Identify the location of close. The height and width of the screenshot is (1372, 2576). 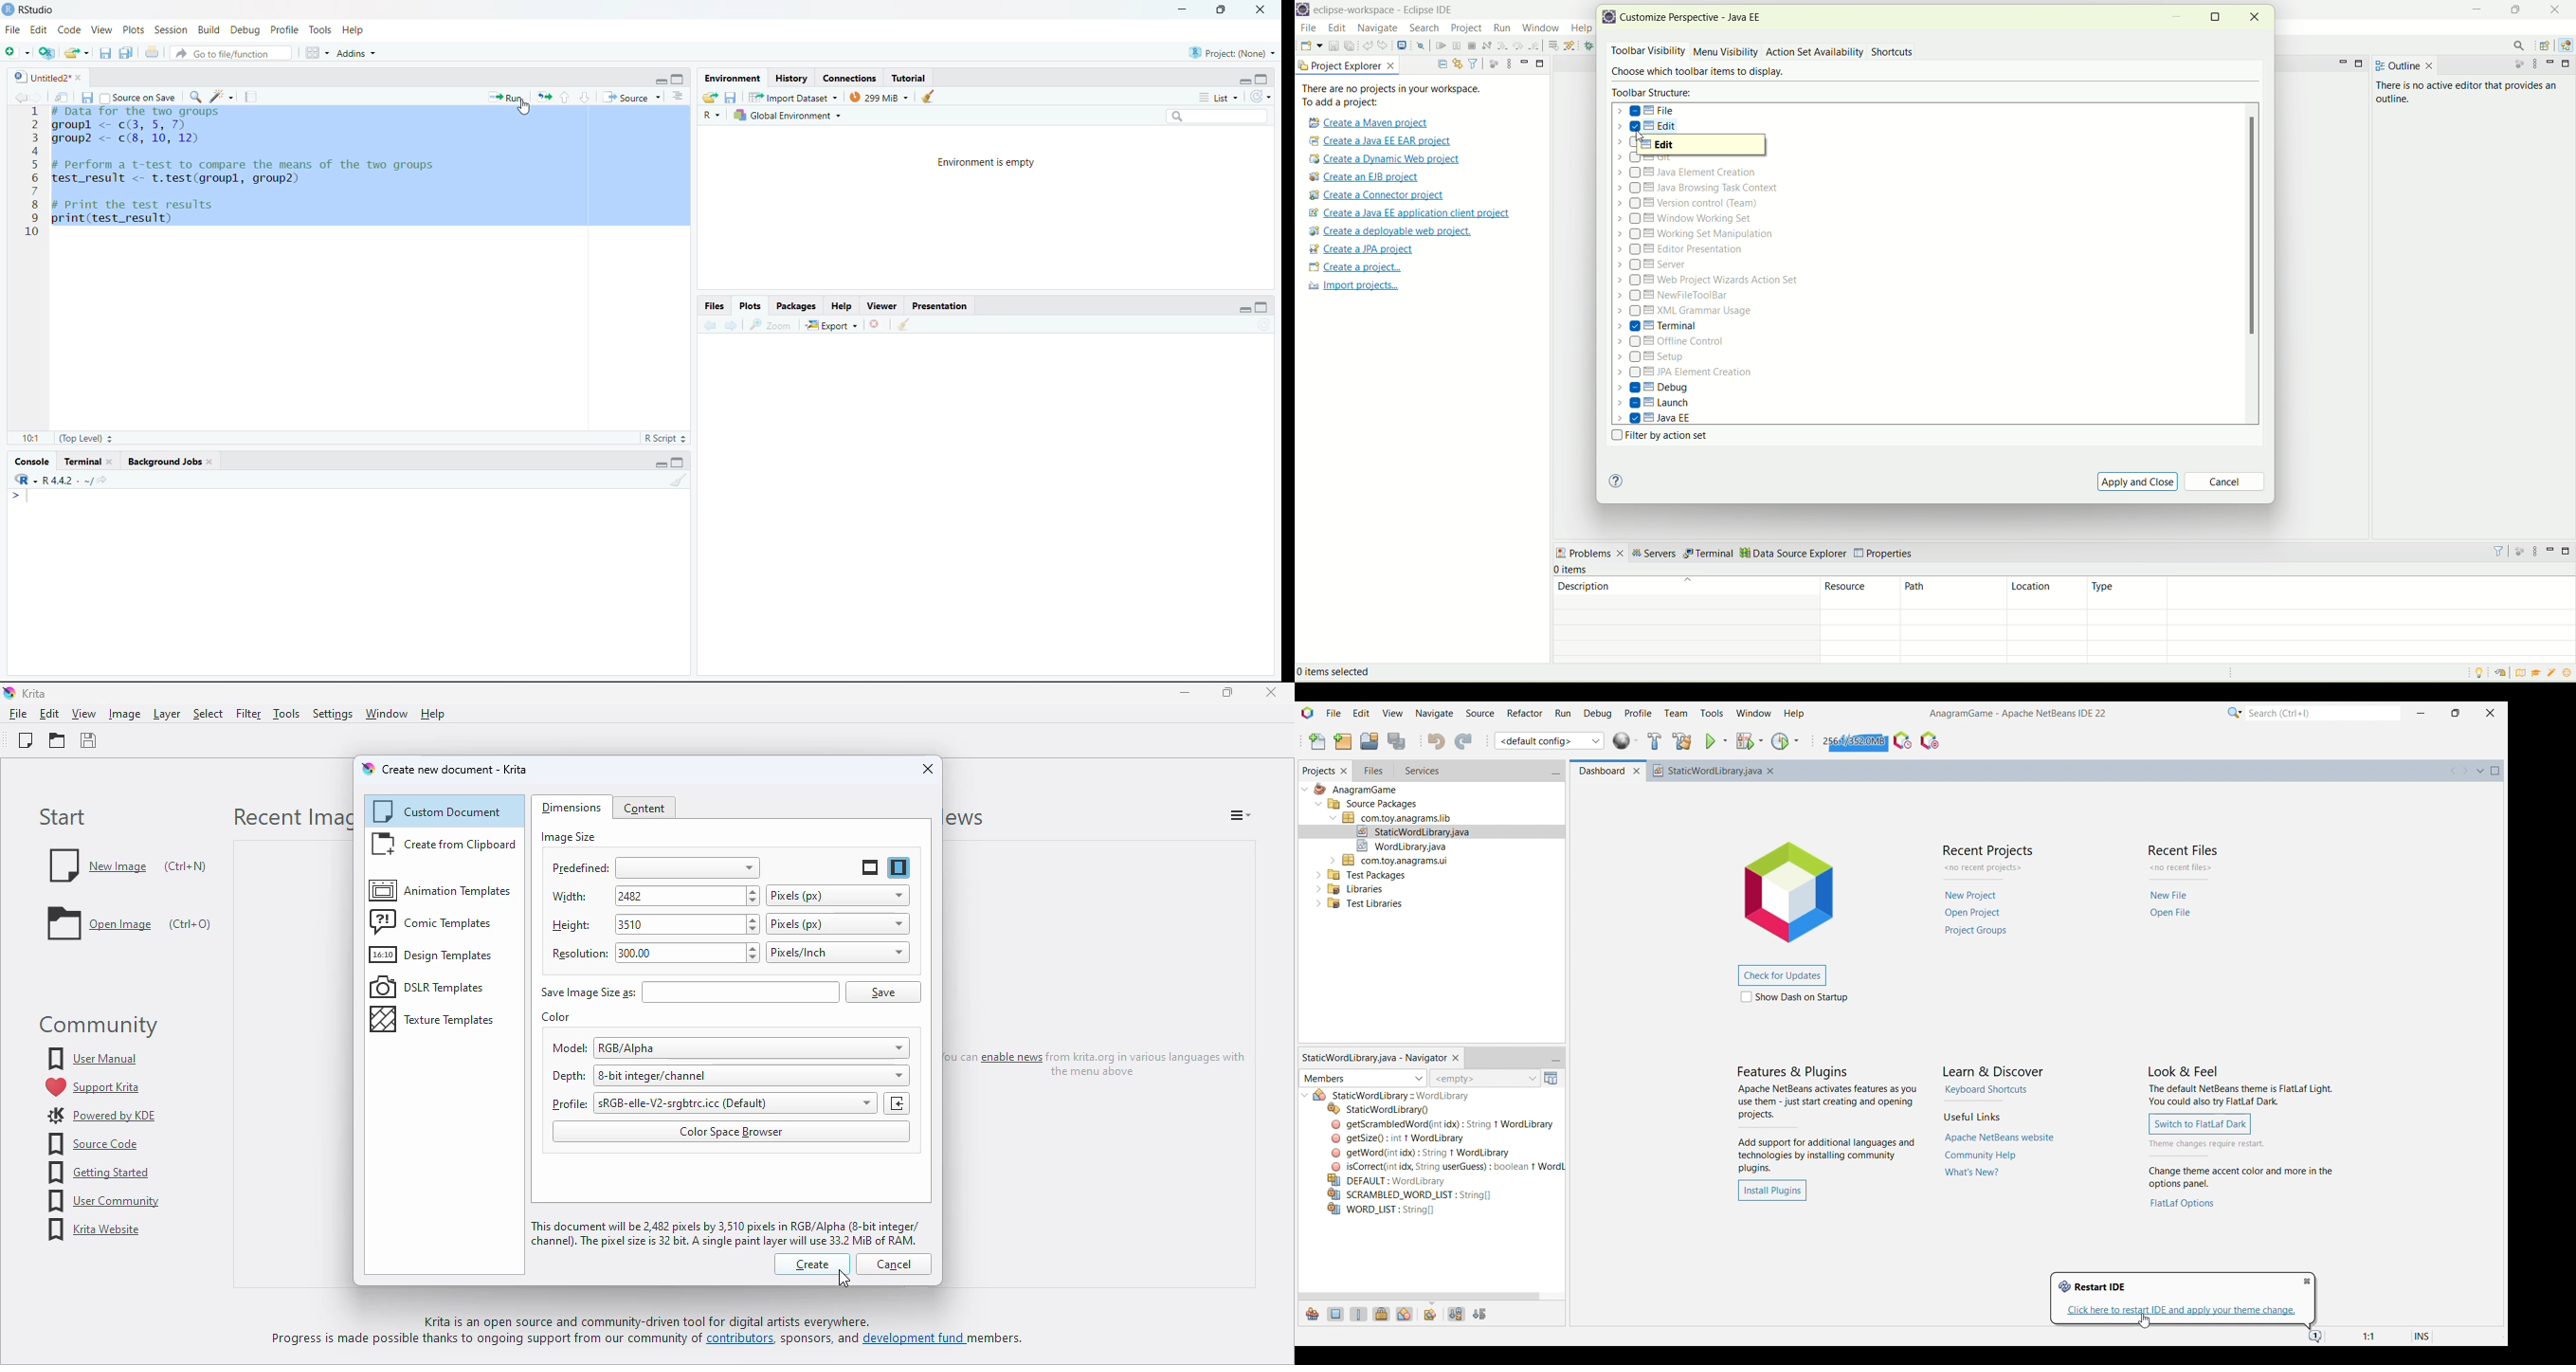
(112, 461).